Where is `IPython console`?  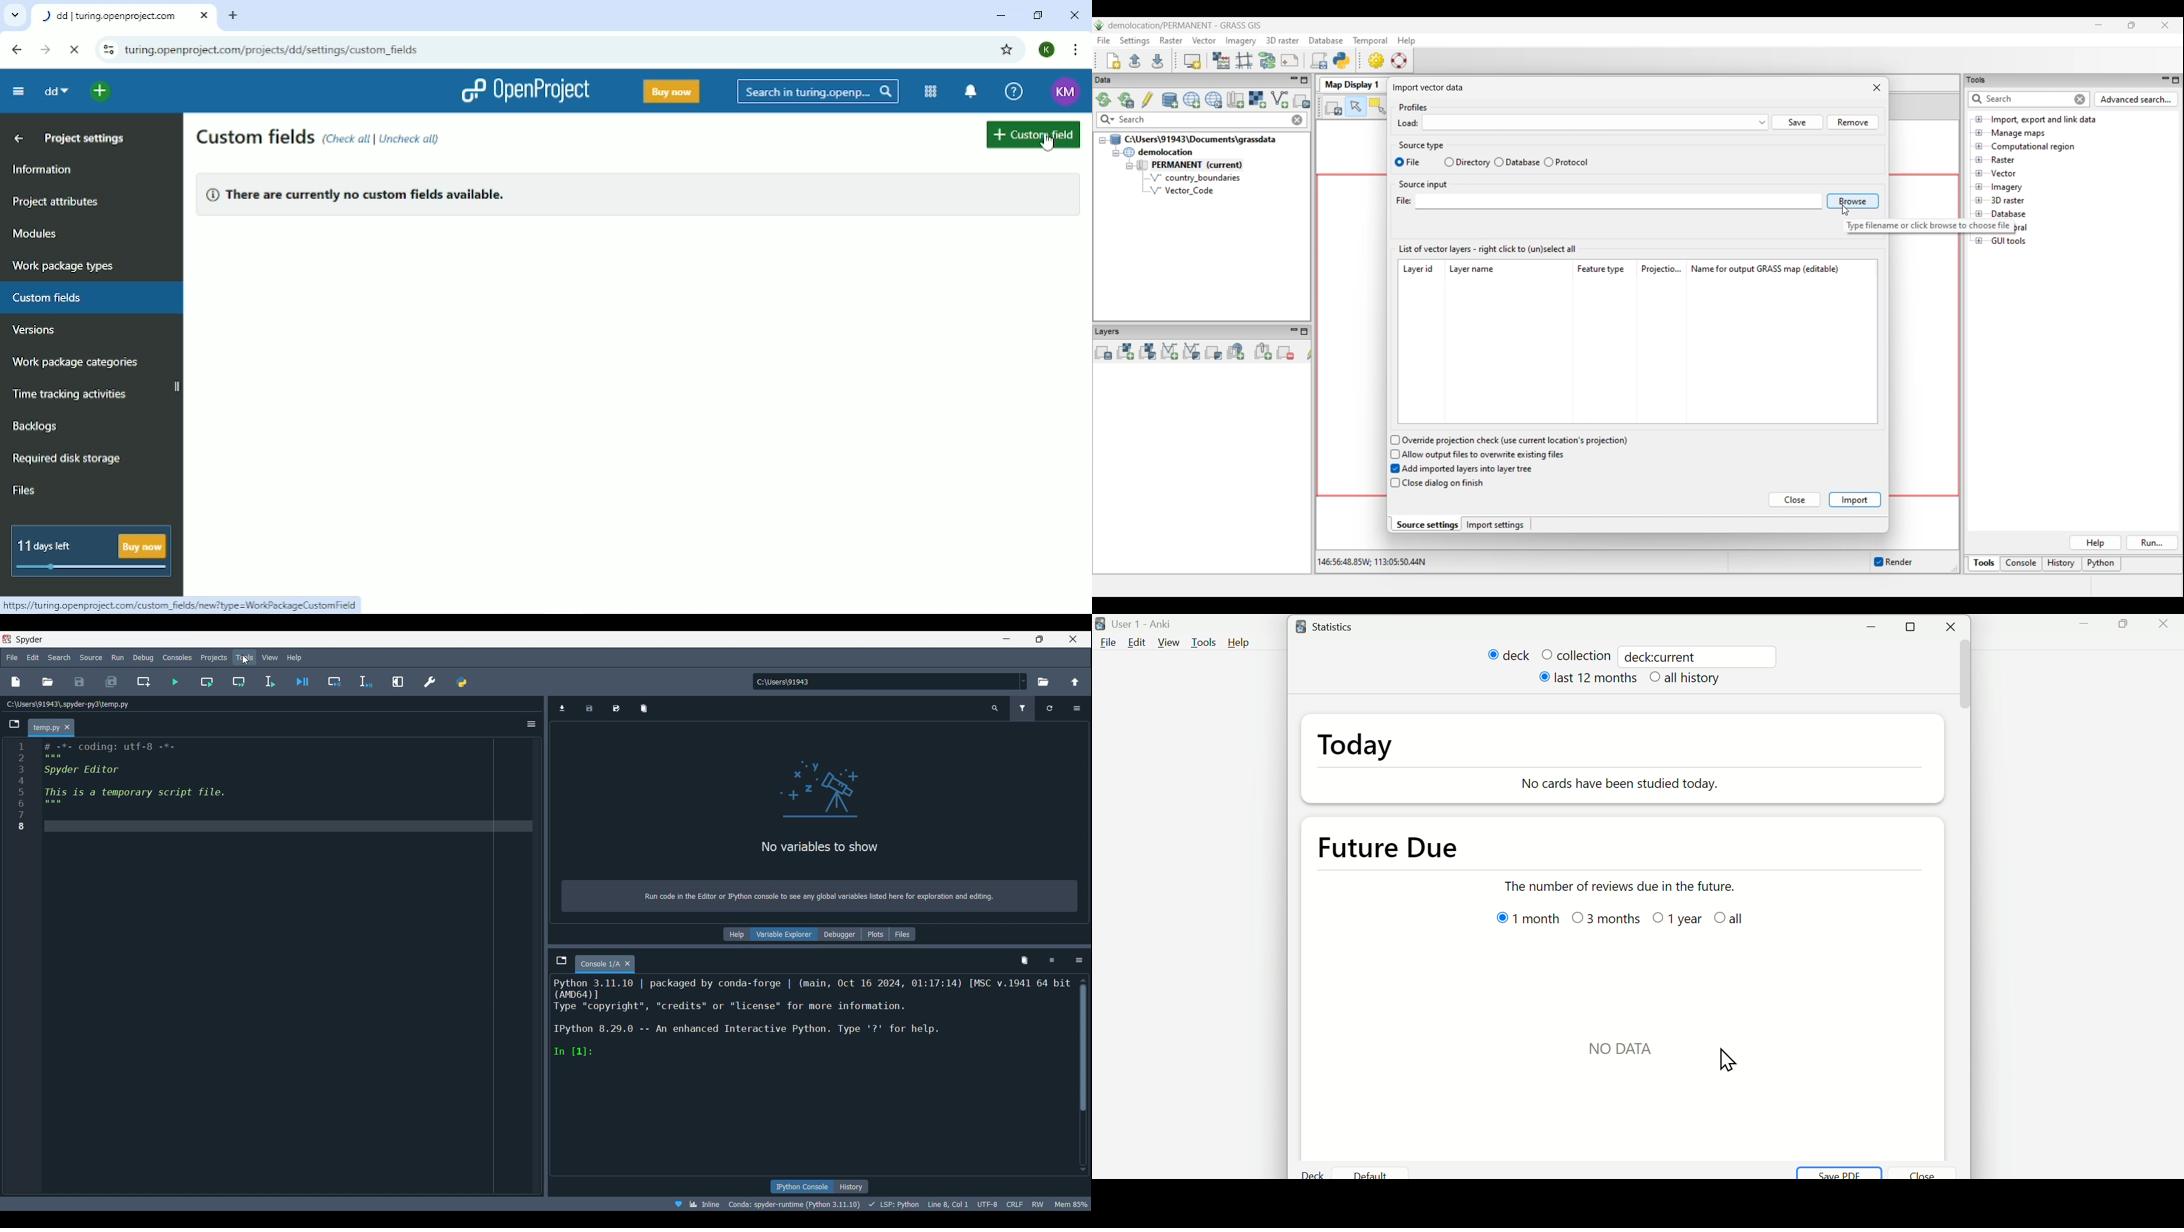
IPython console is located at coordinates (799, 1186).